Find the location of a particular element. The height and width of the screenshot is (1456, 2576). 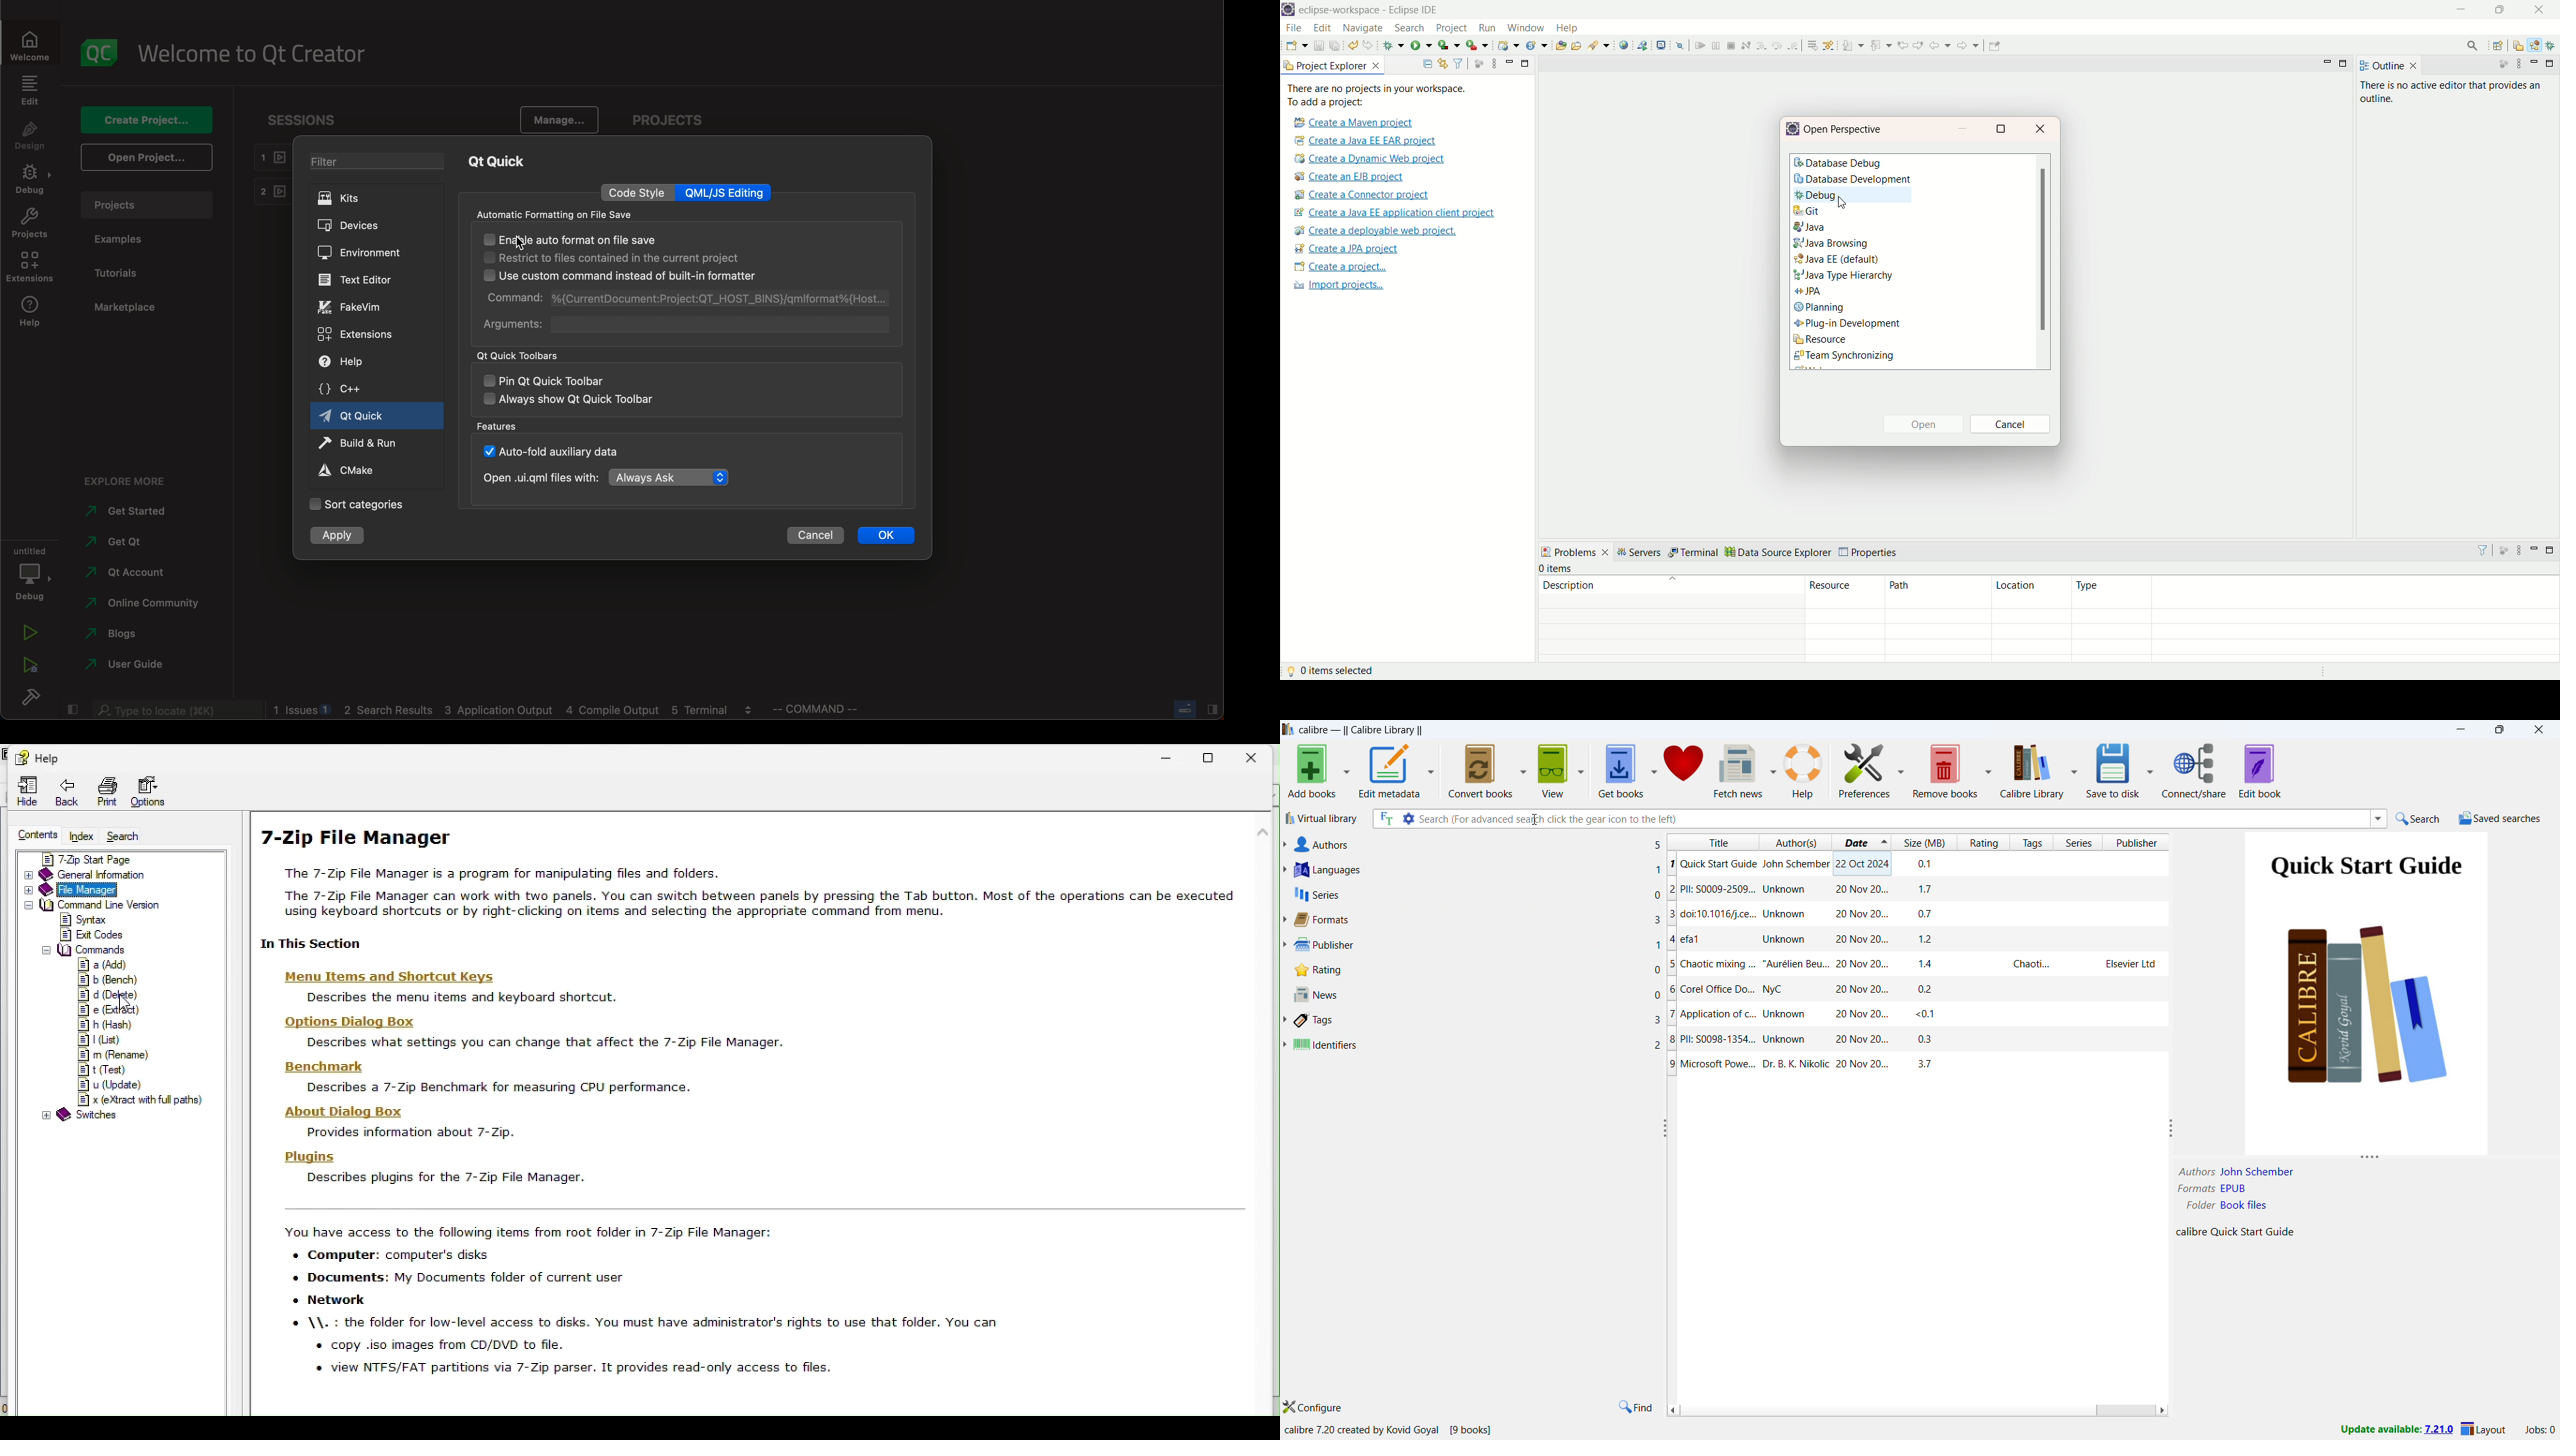

categories is located at coordinates (361, 505).